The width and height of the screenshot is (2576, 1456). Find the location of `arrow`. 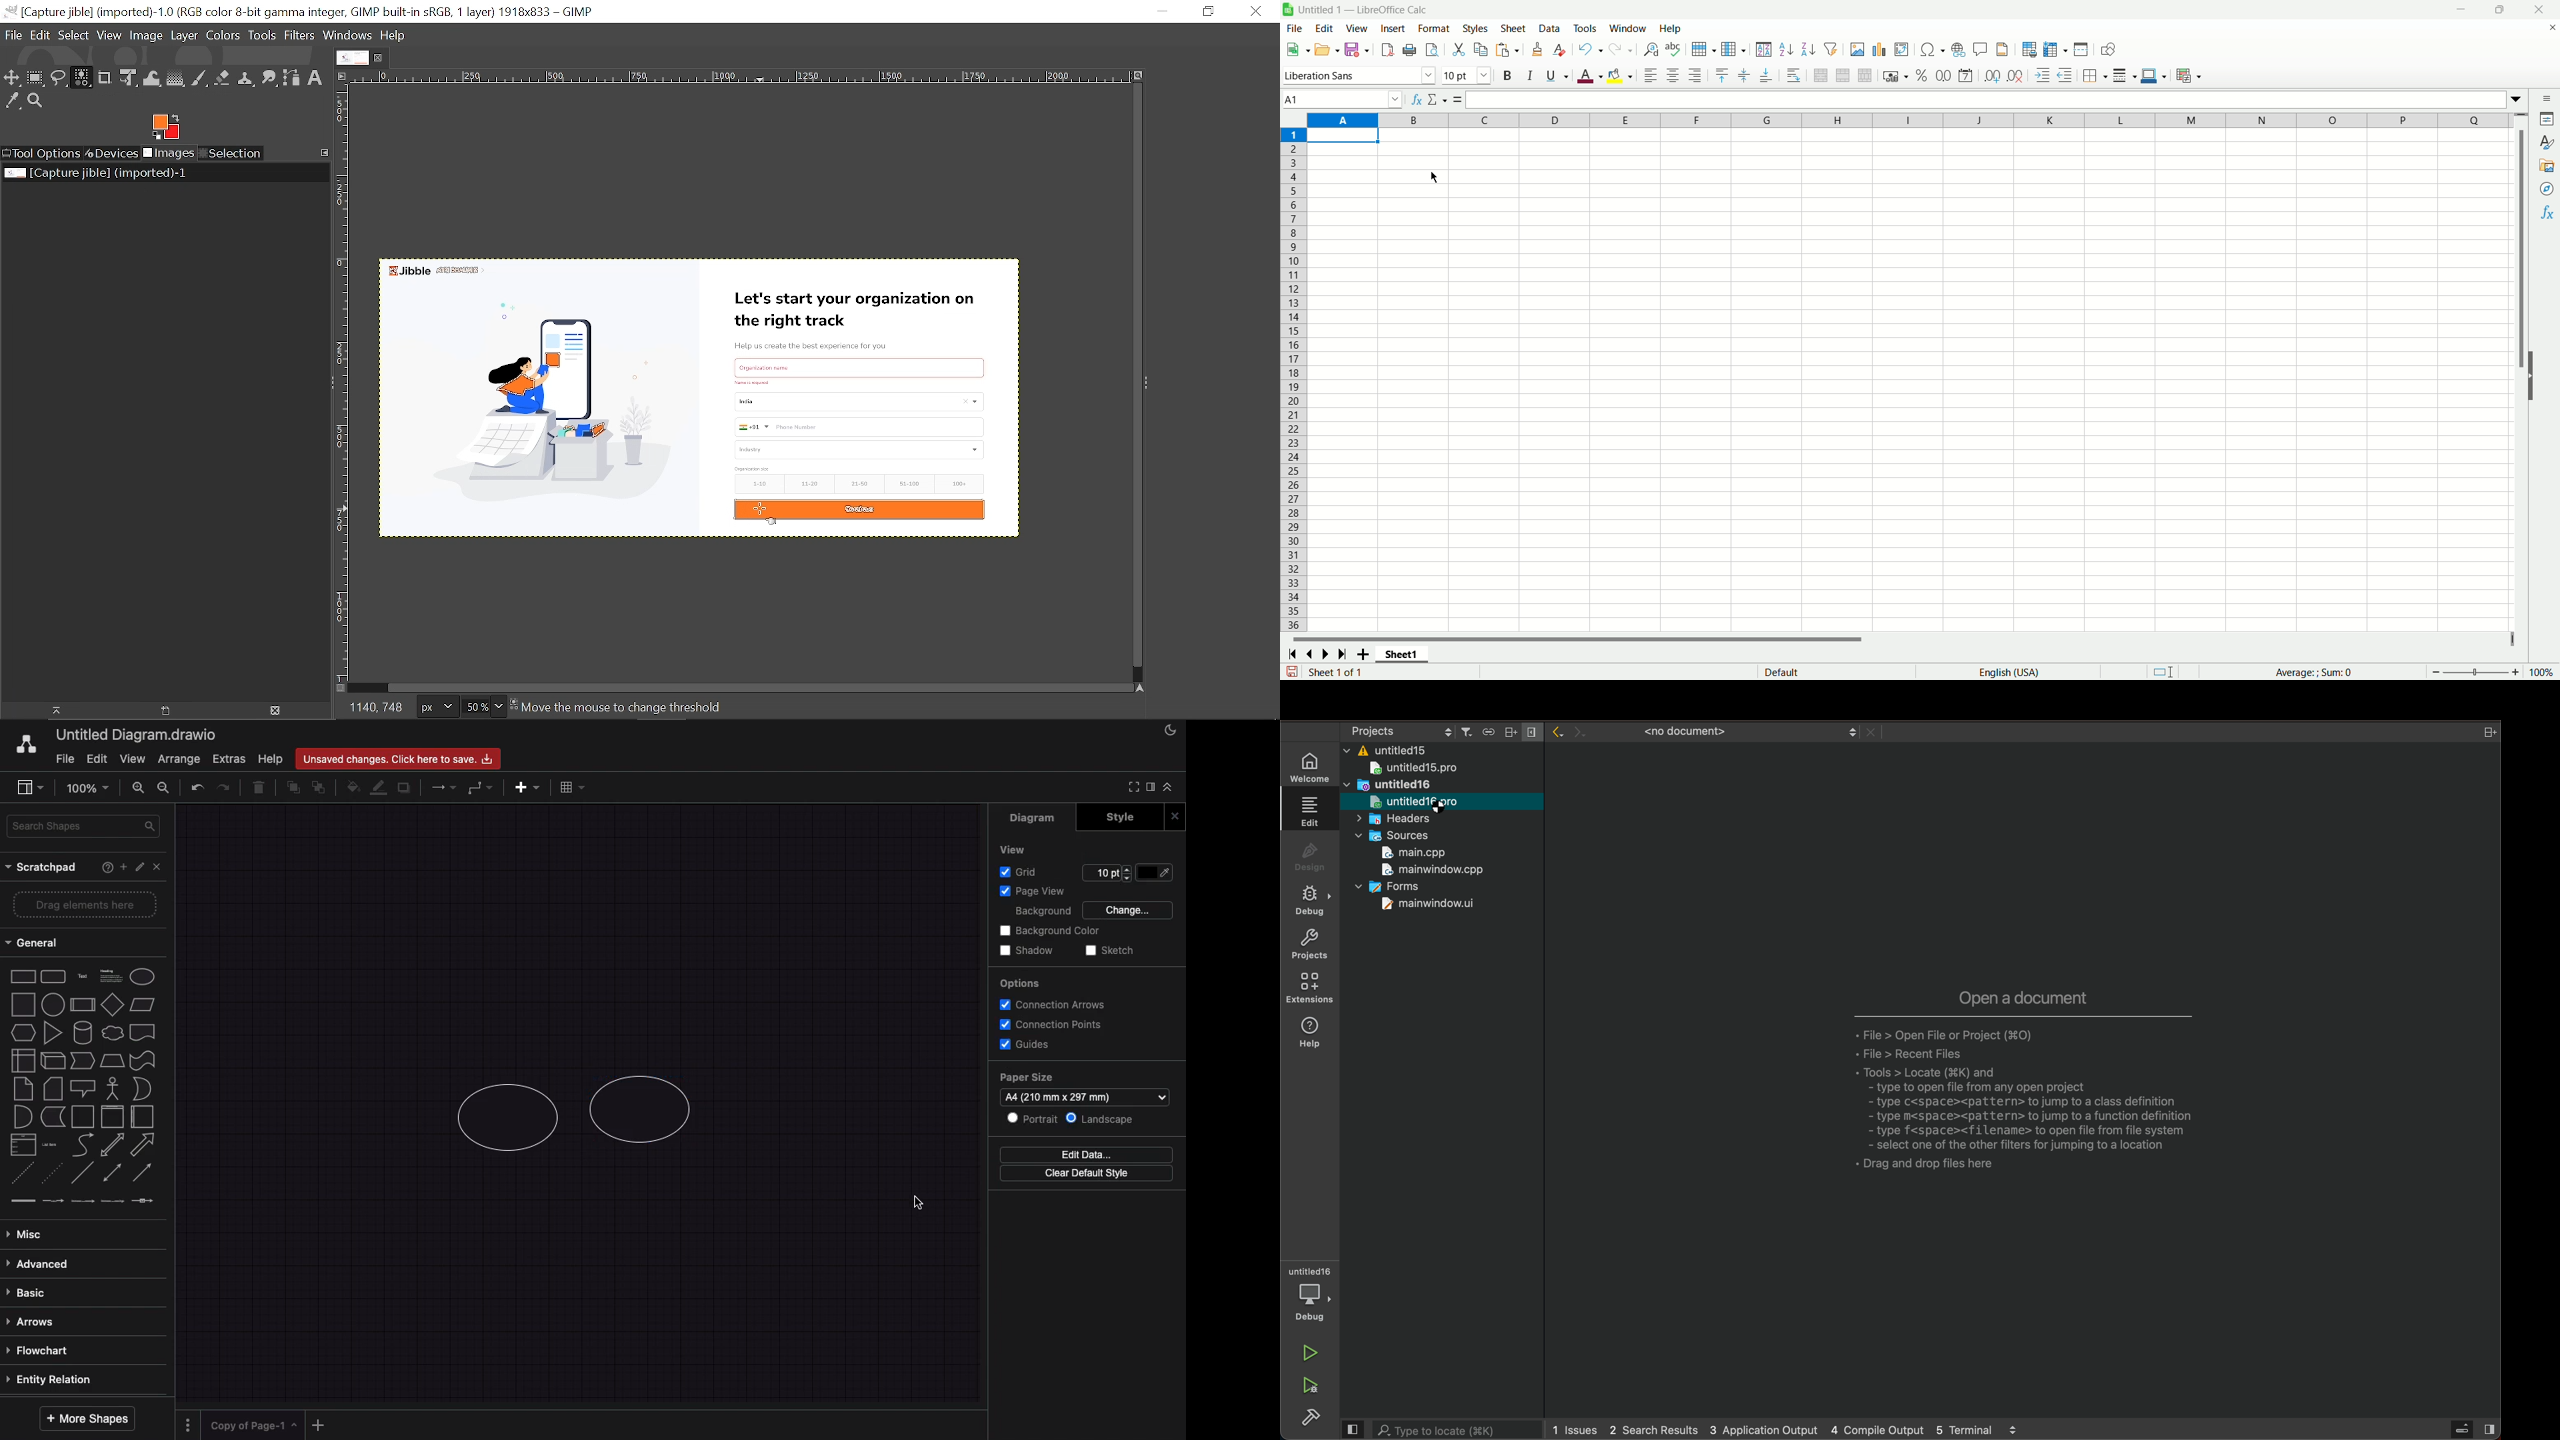

arrow is located at coordinates (144, 1145).